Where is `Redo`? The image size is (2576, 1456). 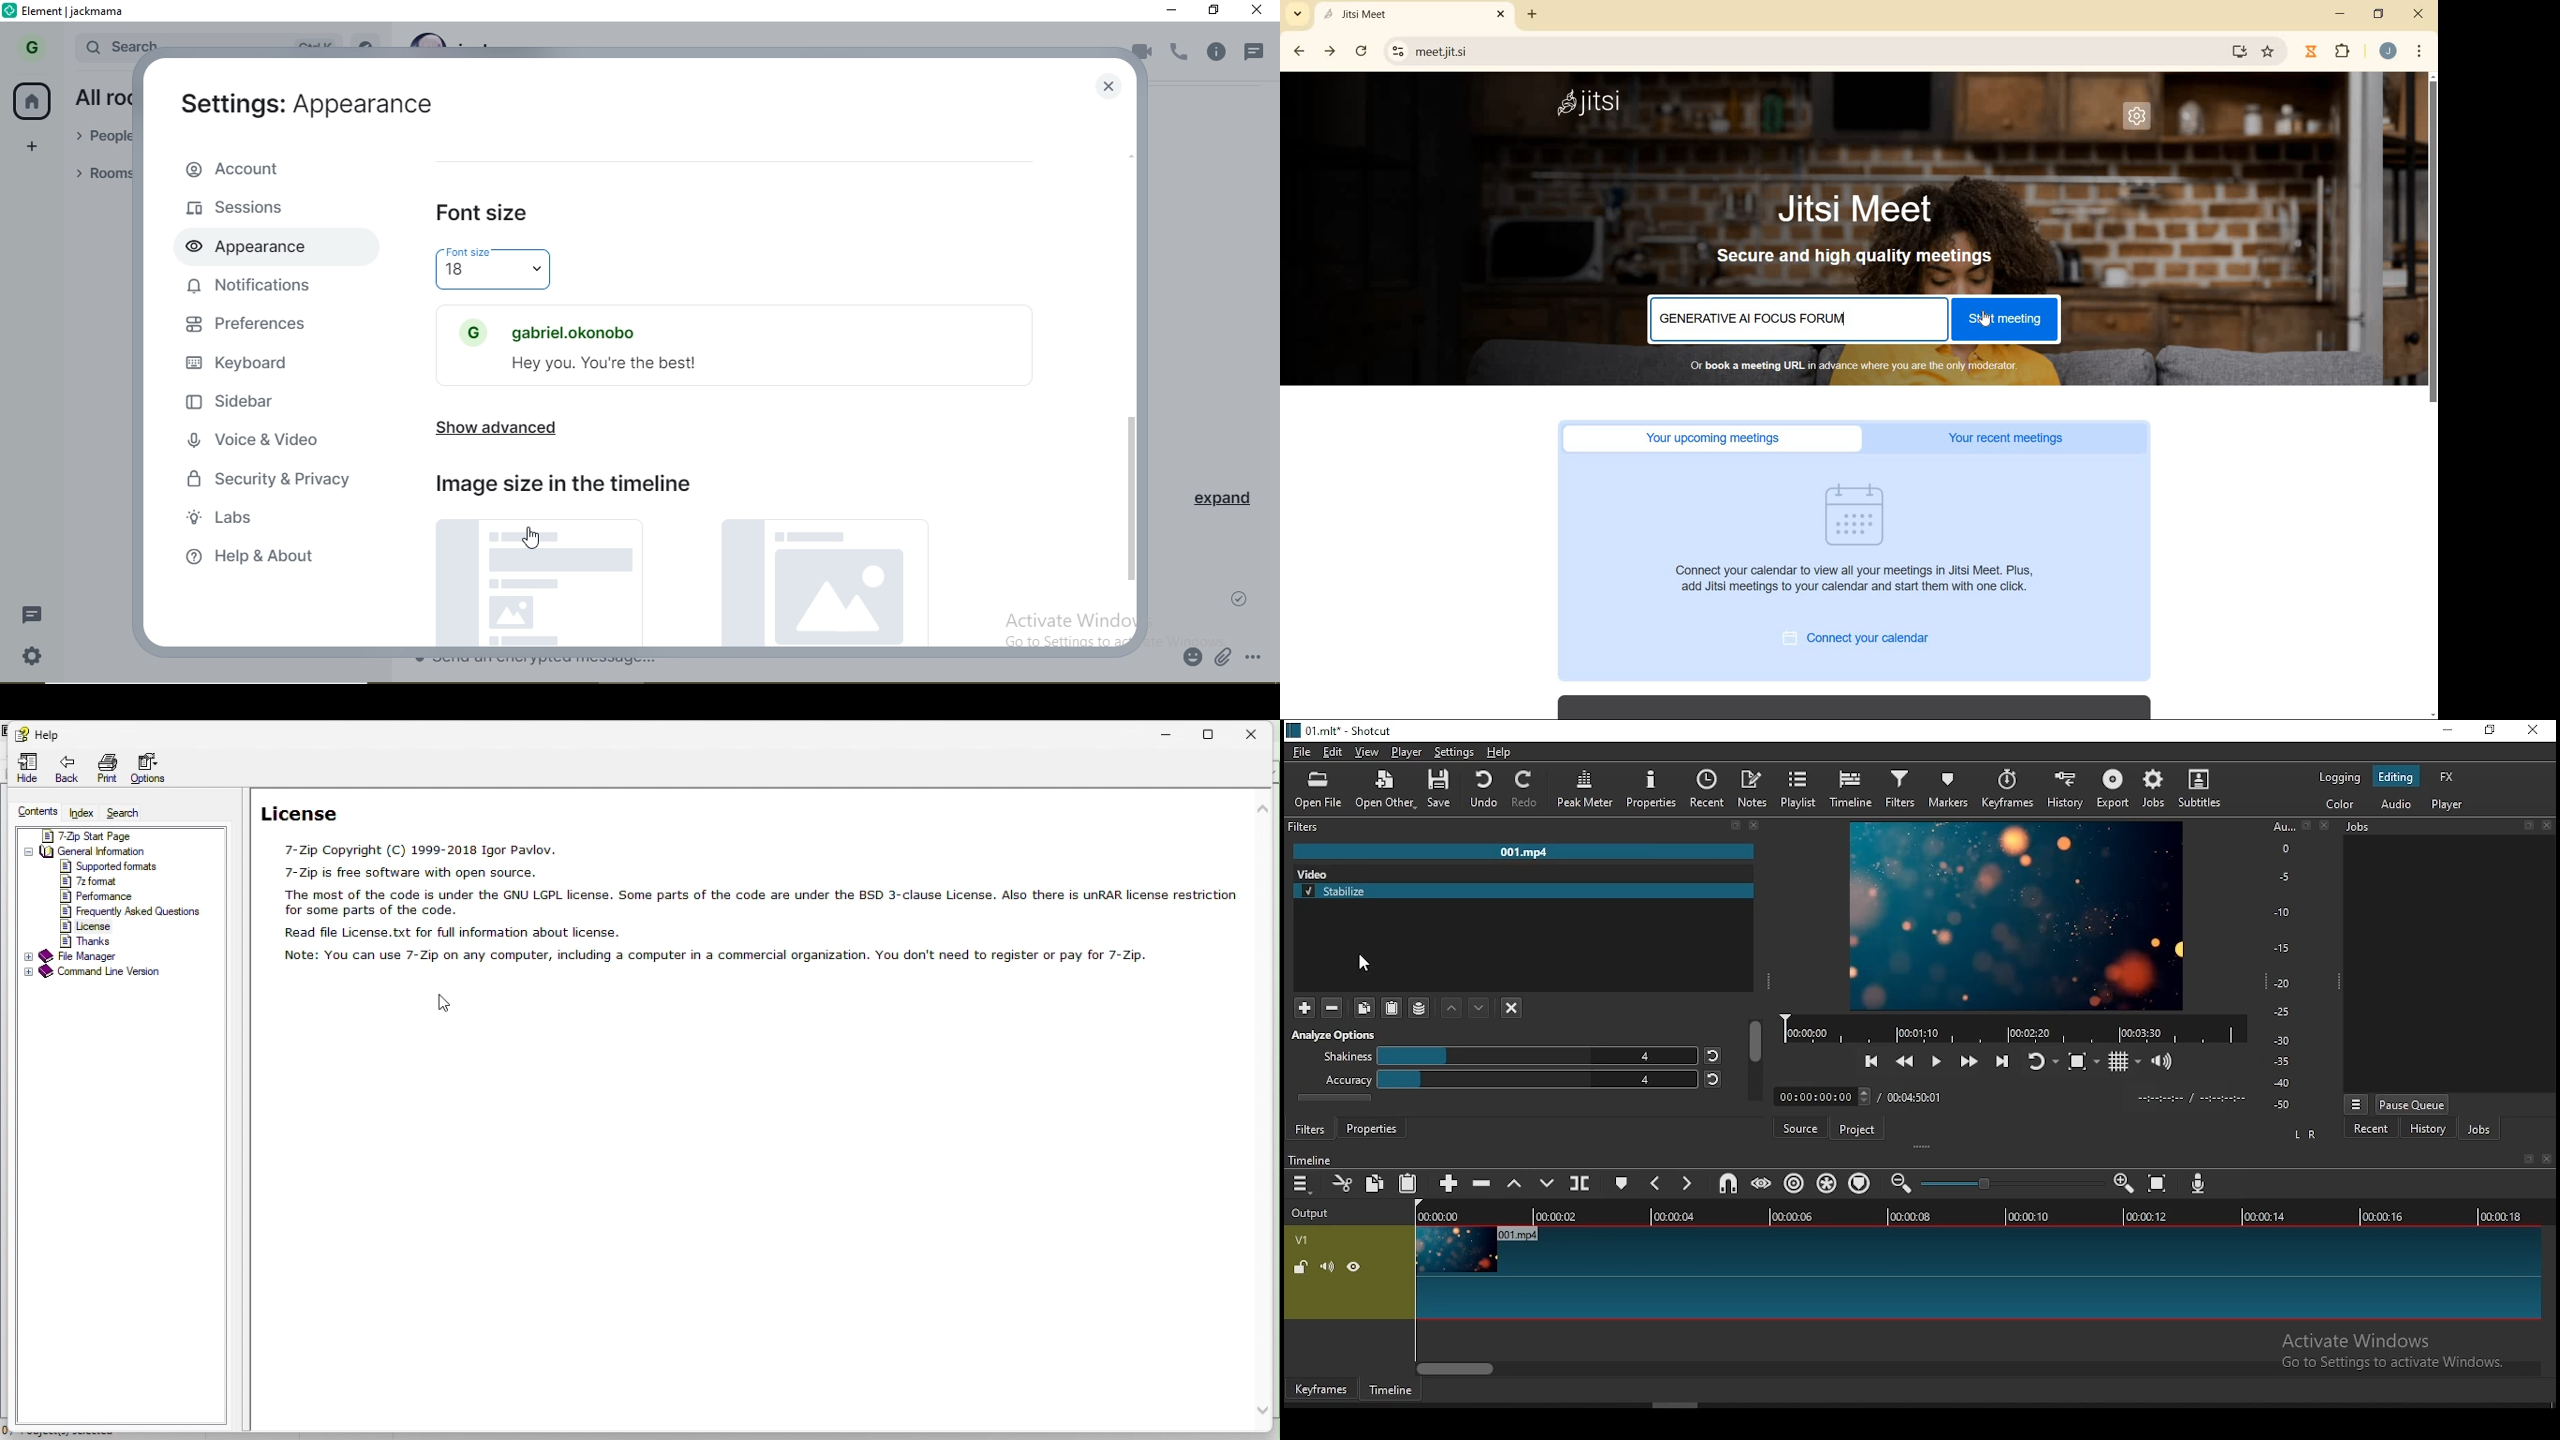 Redo is located at coordinates (1524, 790).